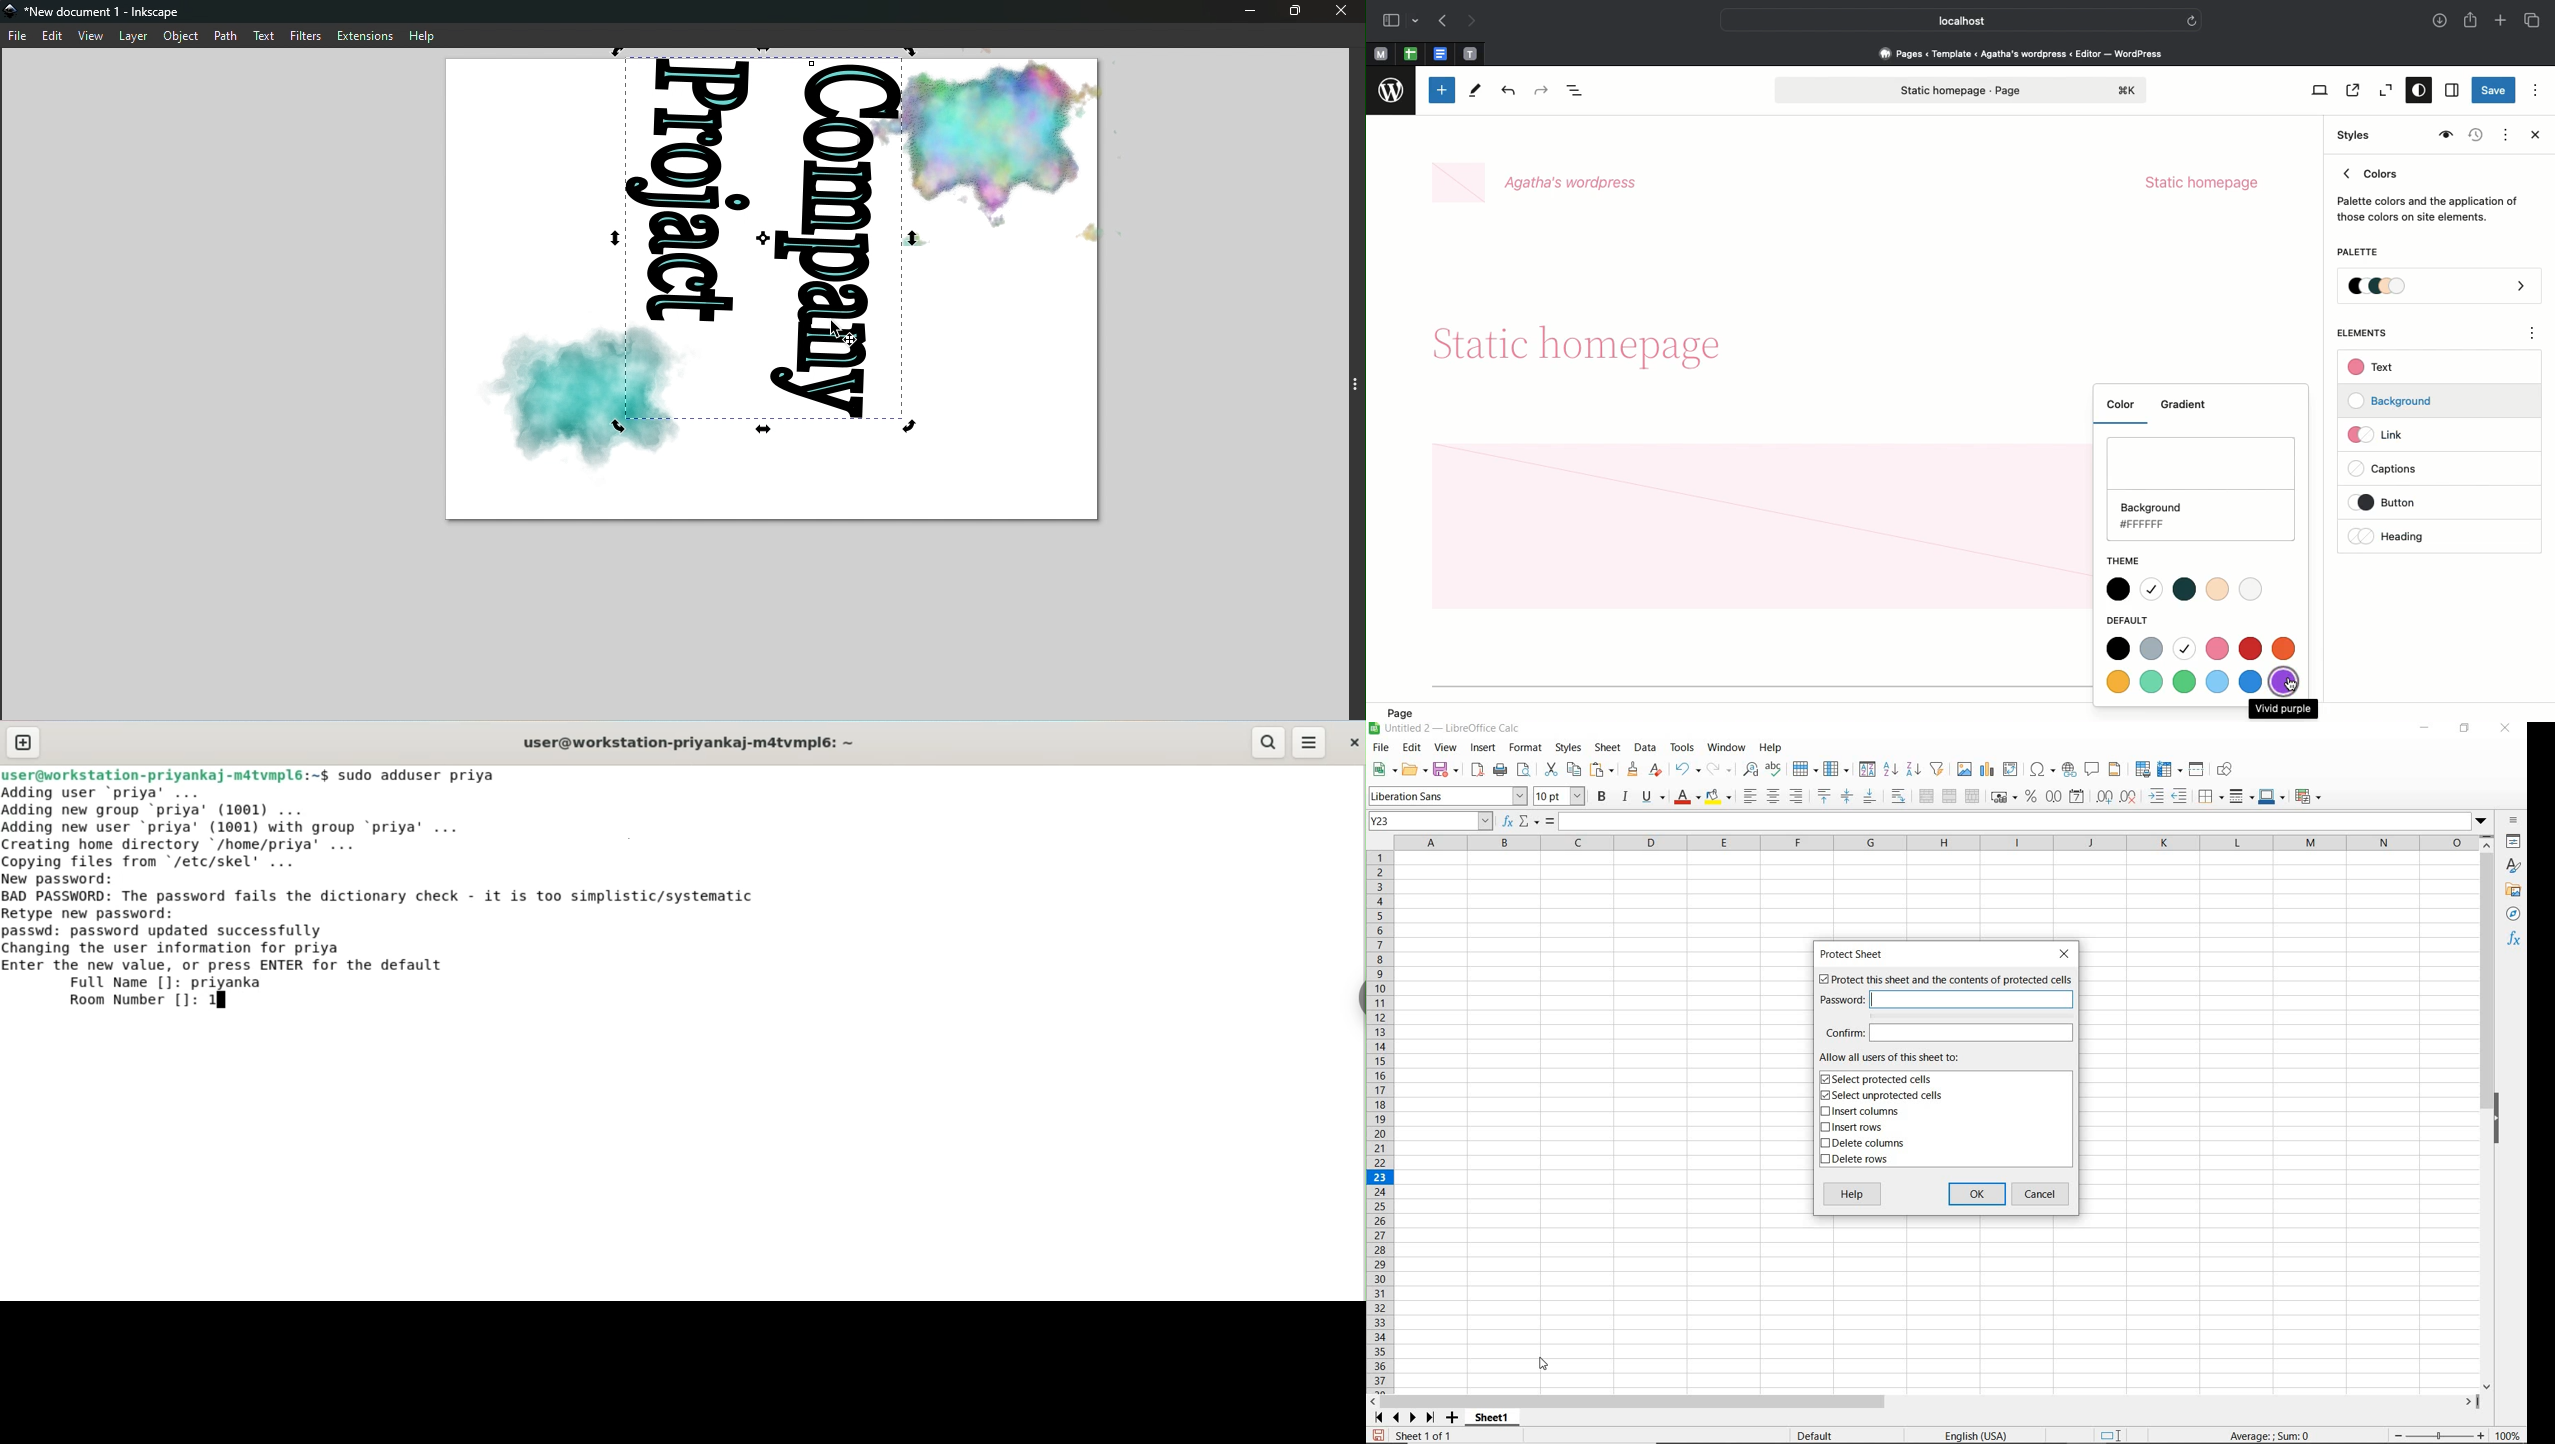 This screenshot has height=1456, width=2576. What do you see at coordinates (1773, 797) in the screenshot?
I see `ALIGN CENTER` at bounding box center [1773, 797].